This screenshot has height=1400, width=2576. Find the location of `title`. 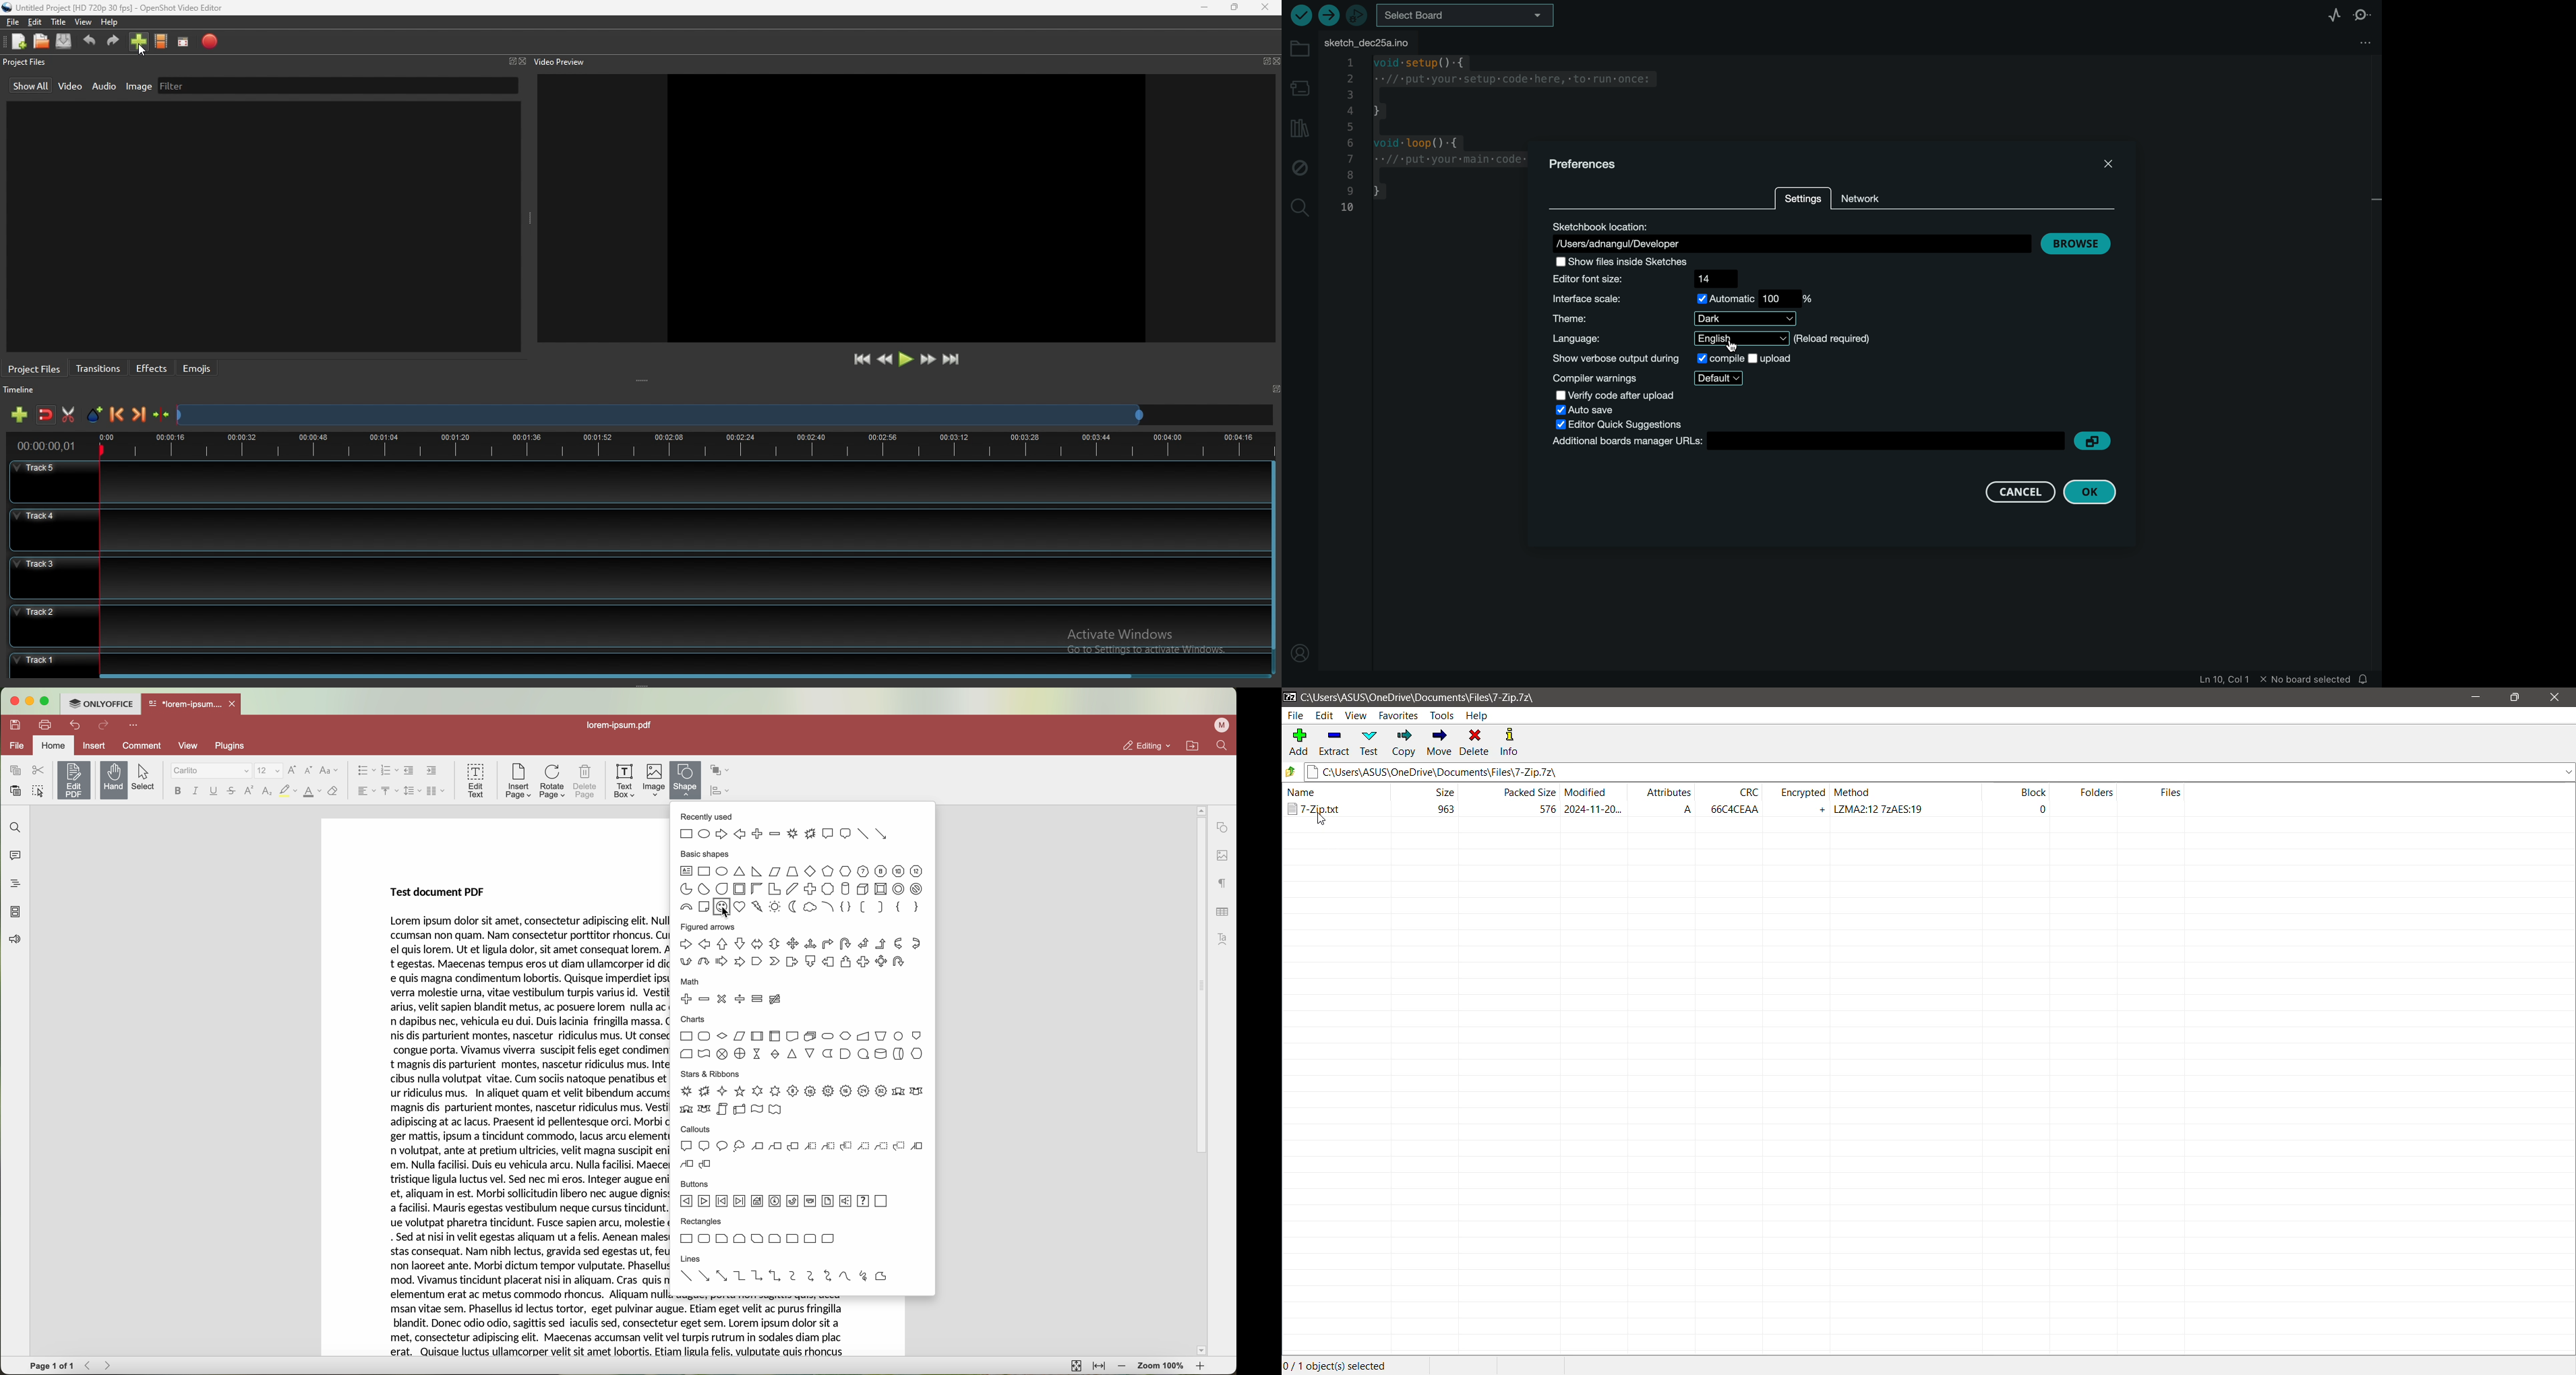

title is located at coordinates (58, 22).